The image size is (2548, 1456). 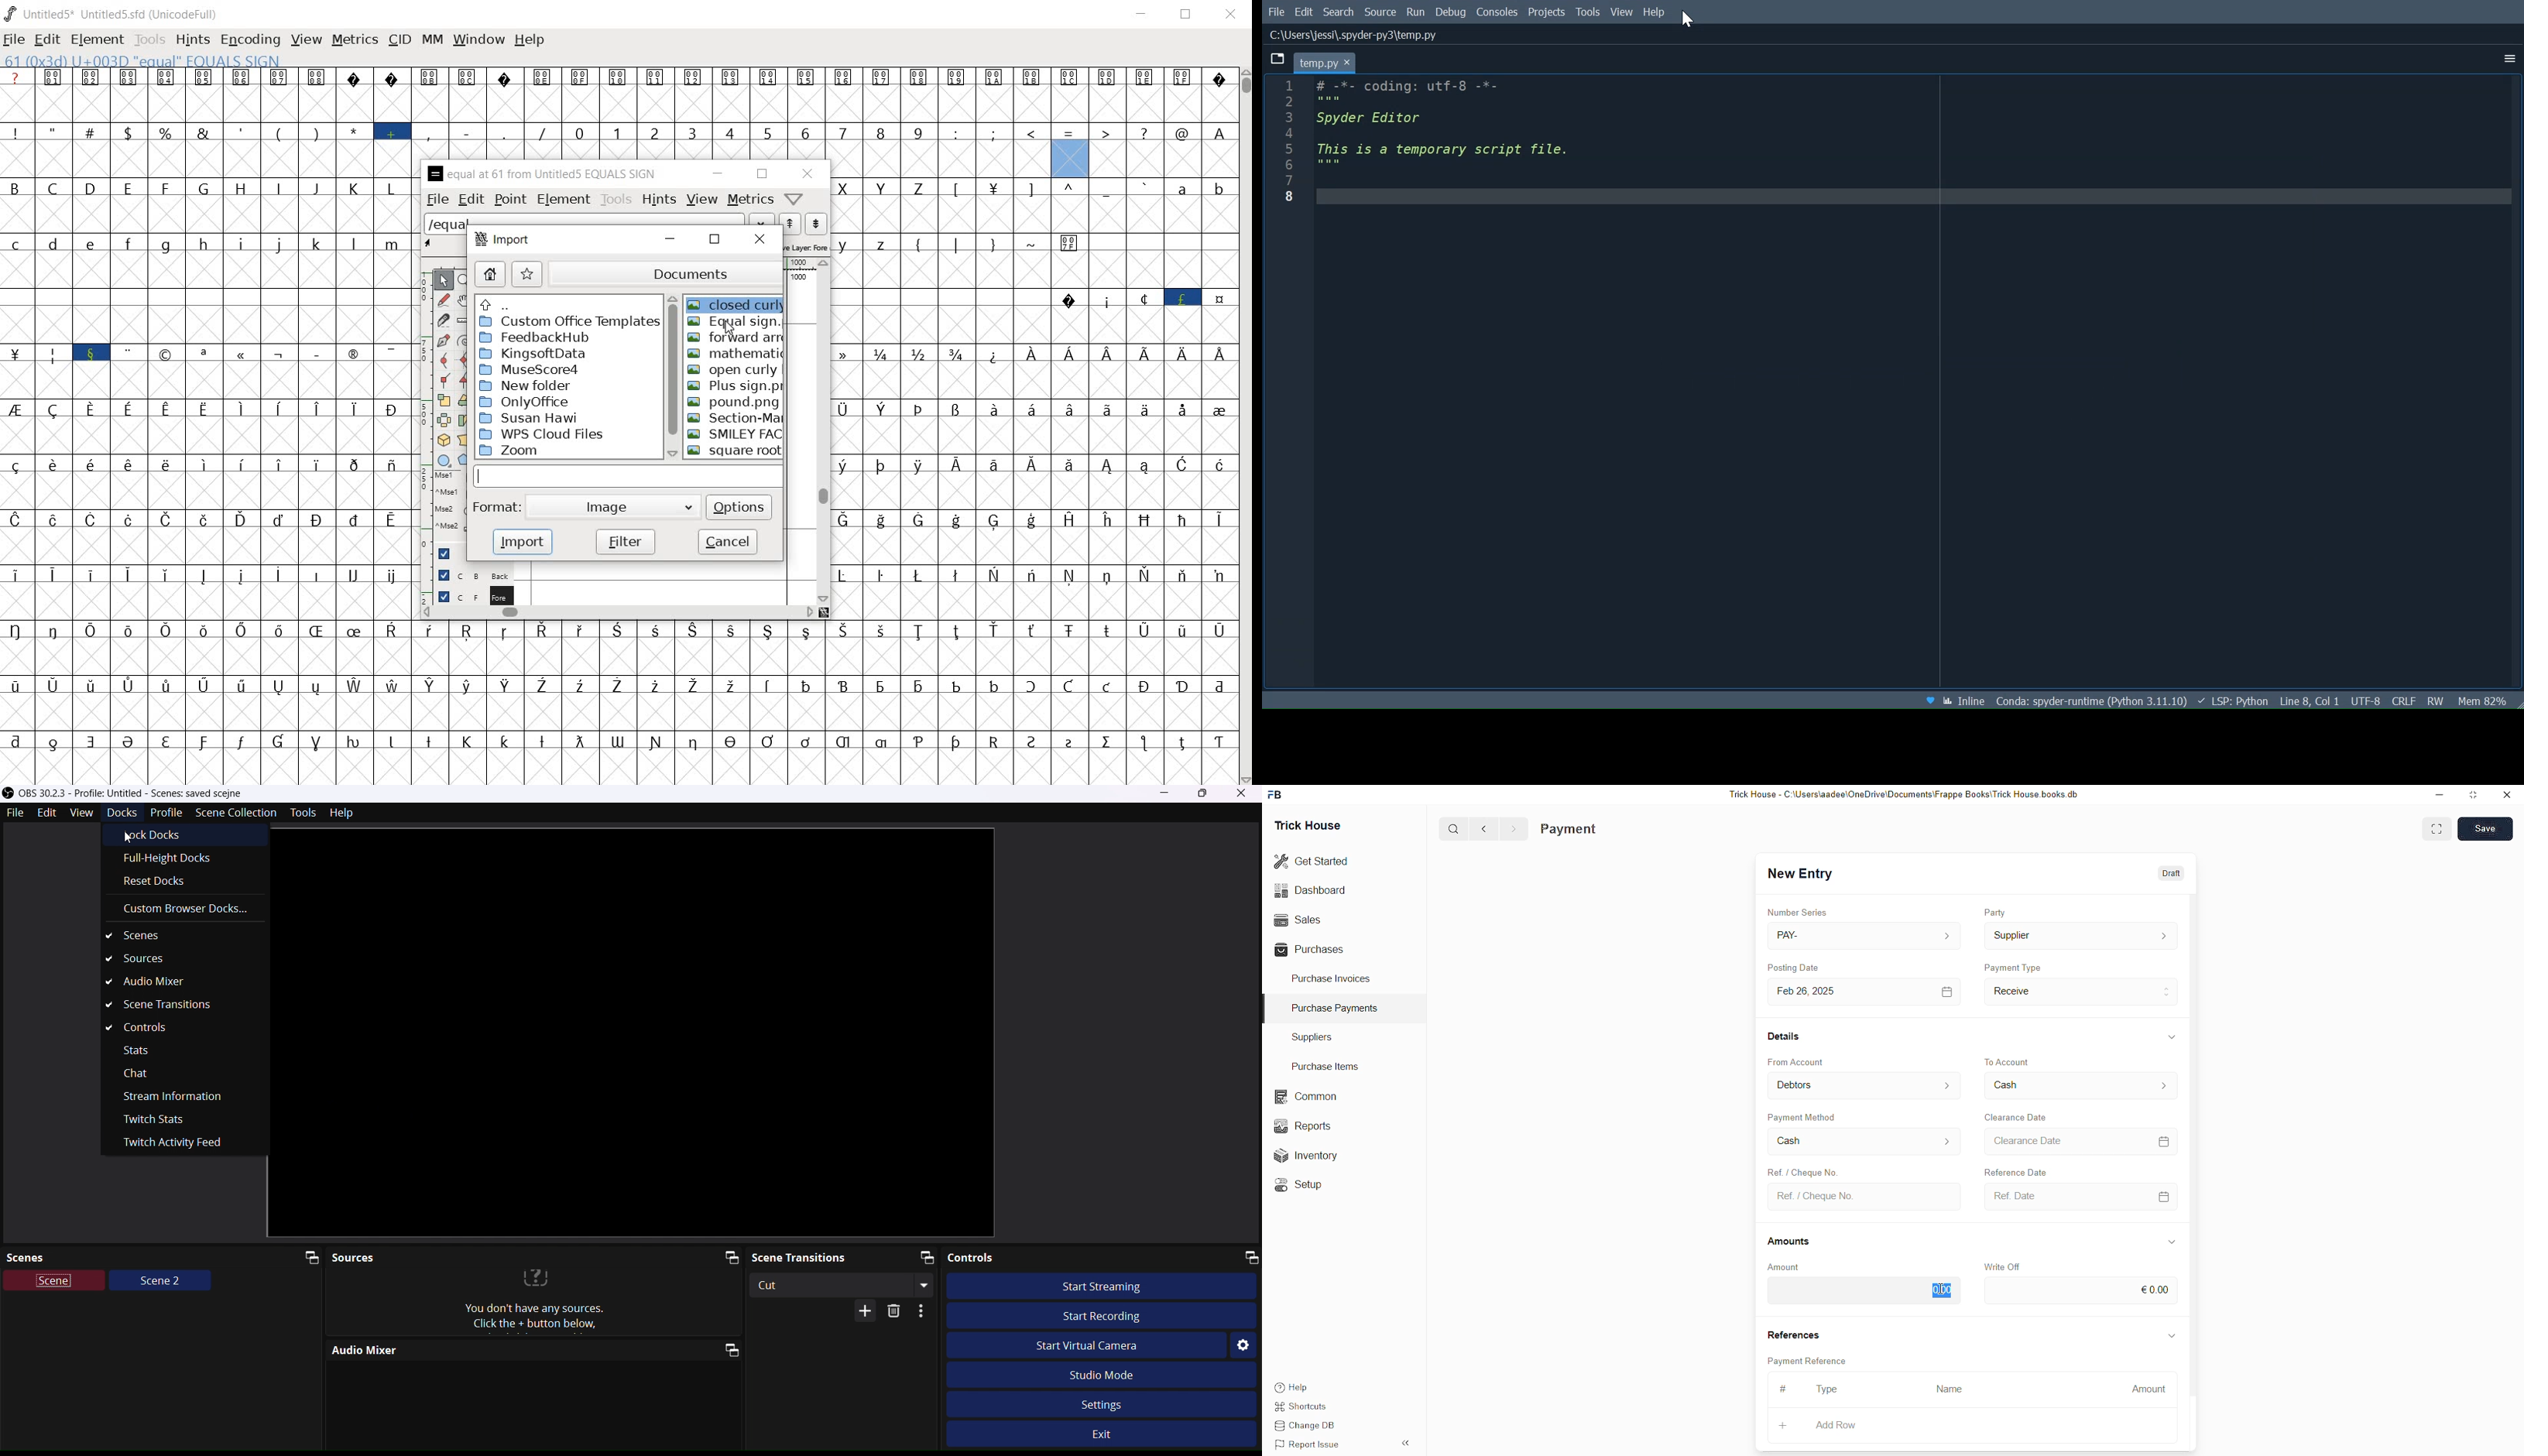 What do you see at coordinates (129, 836) in the screenshot?
I see `cursor` at bounding box center [129, 836].